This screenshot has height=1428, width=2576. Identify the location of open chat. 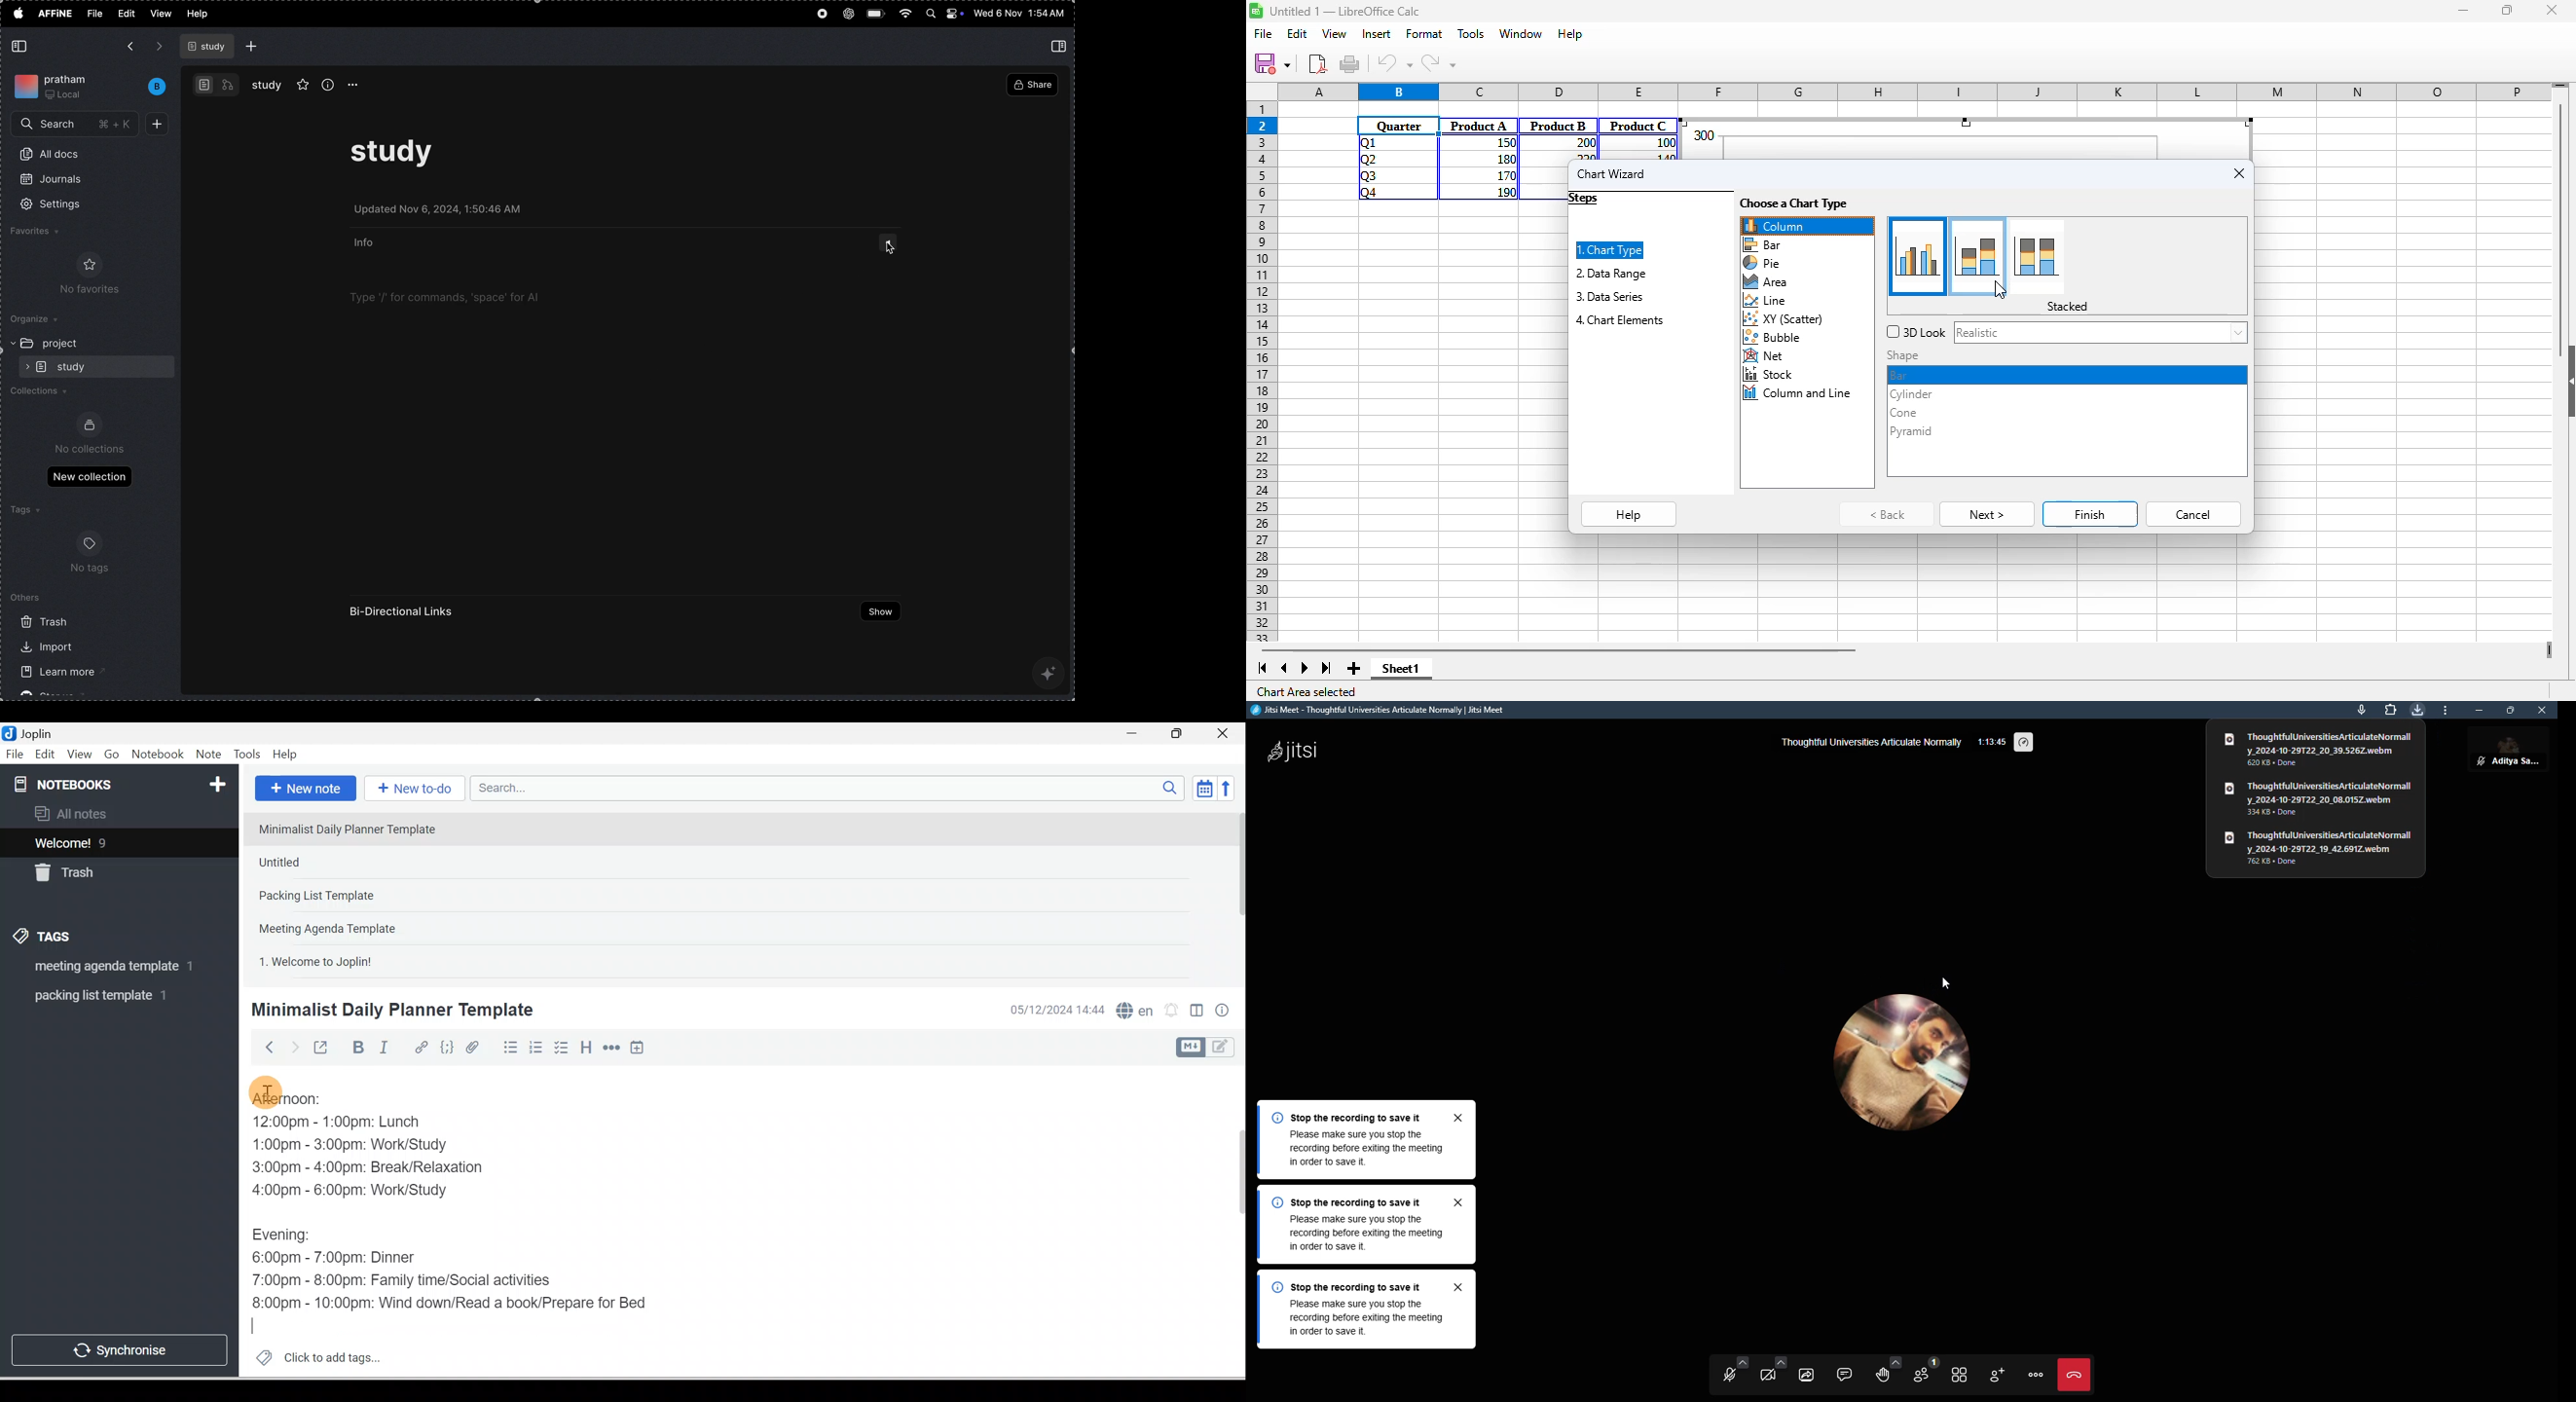
(1841, 1373).